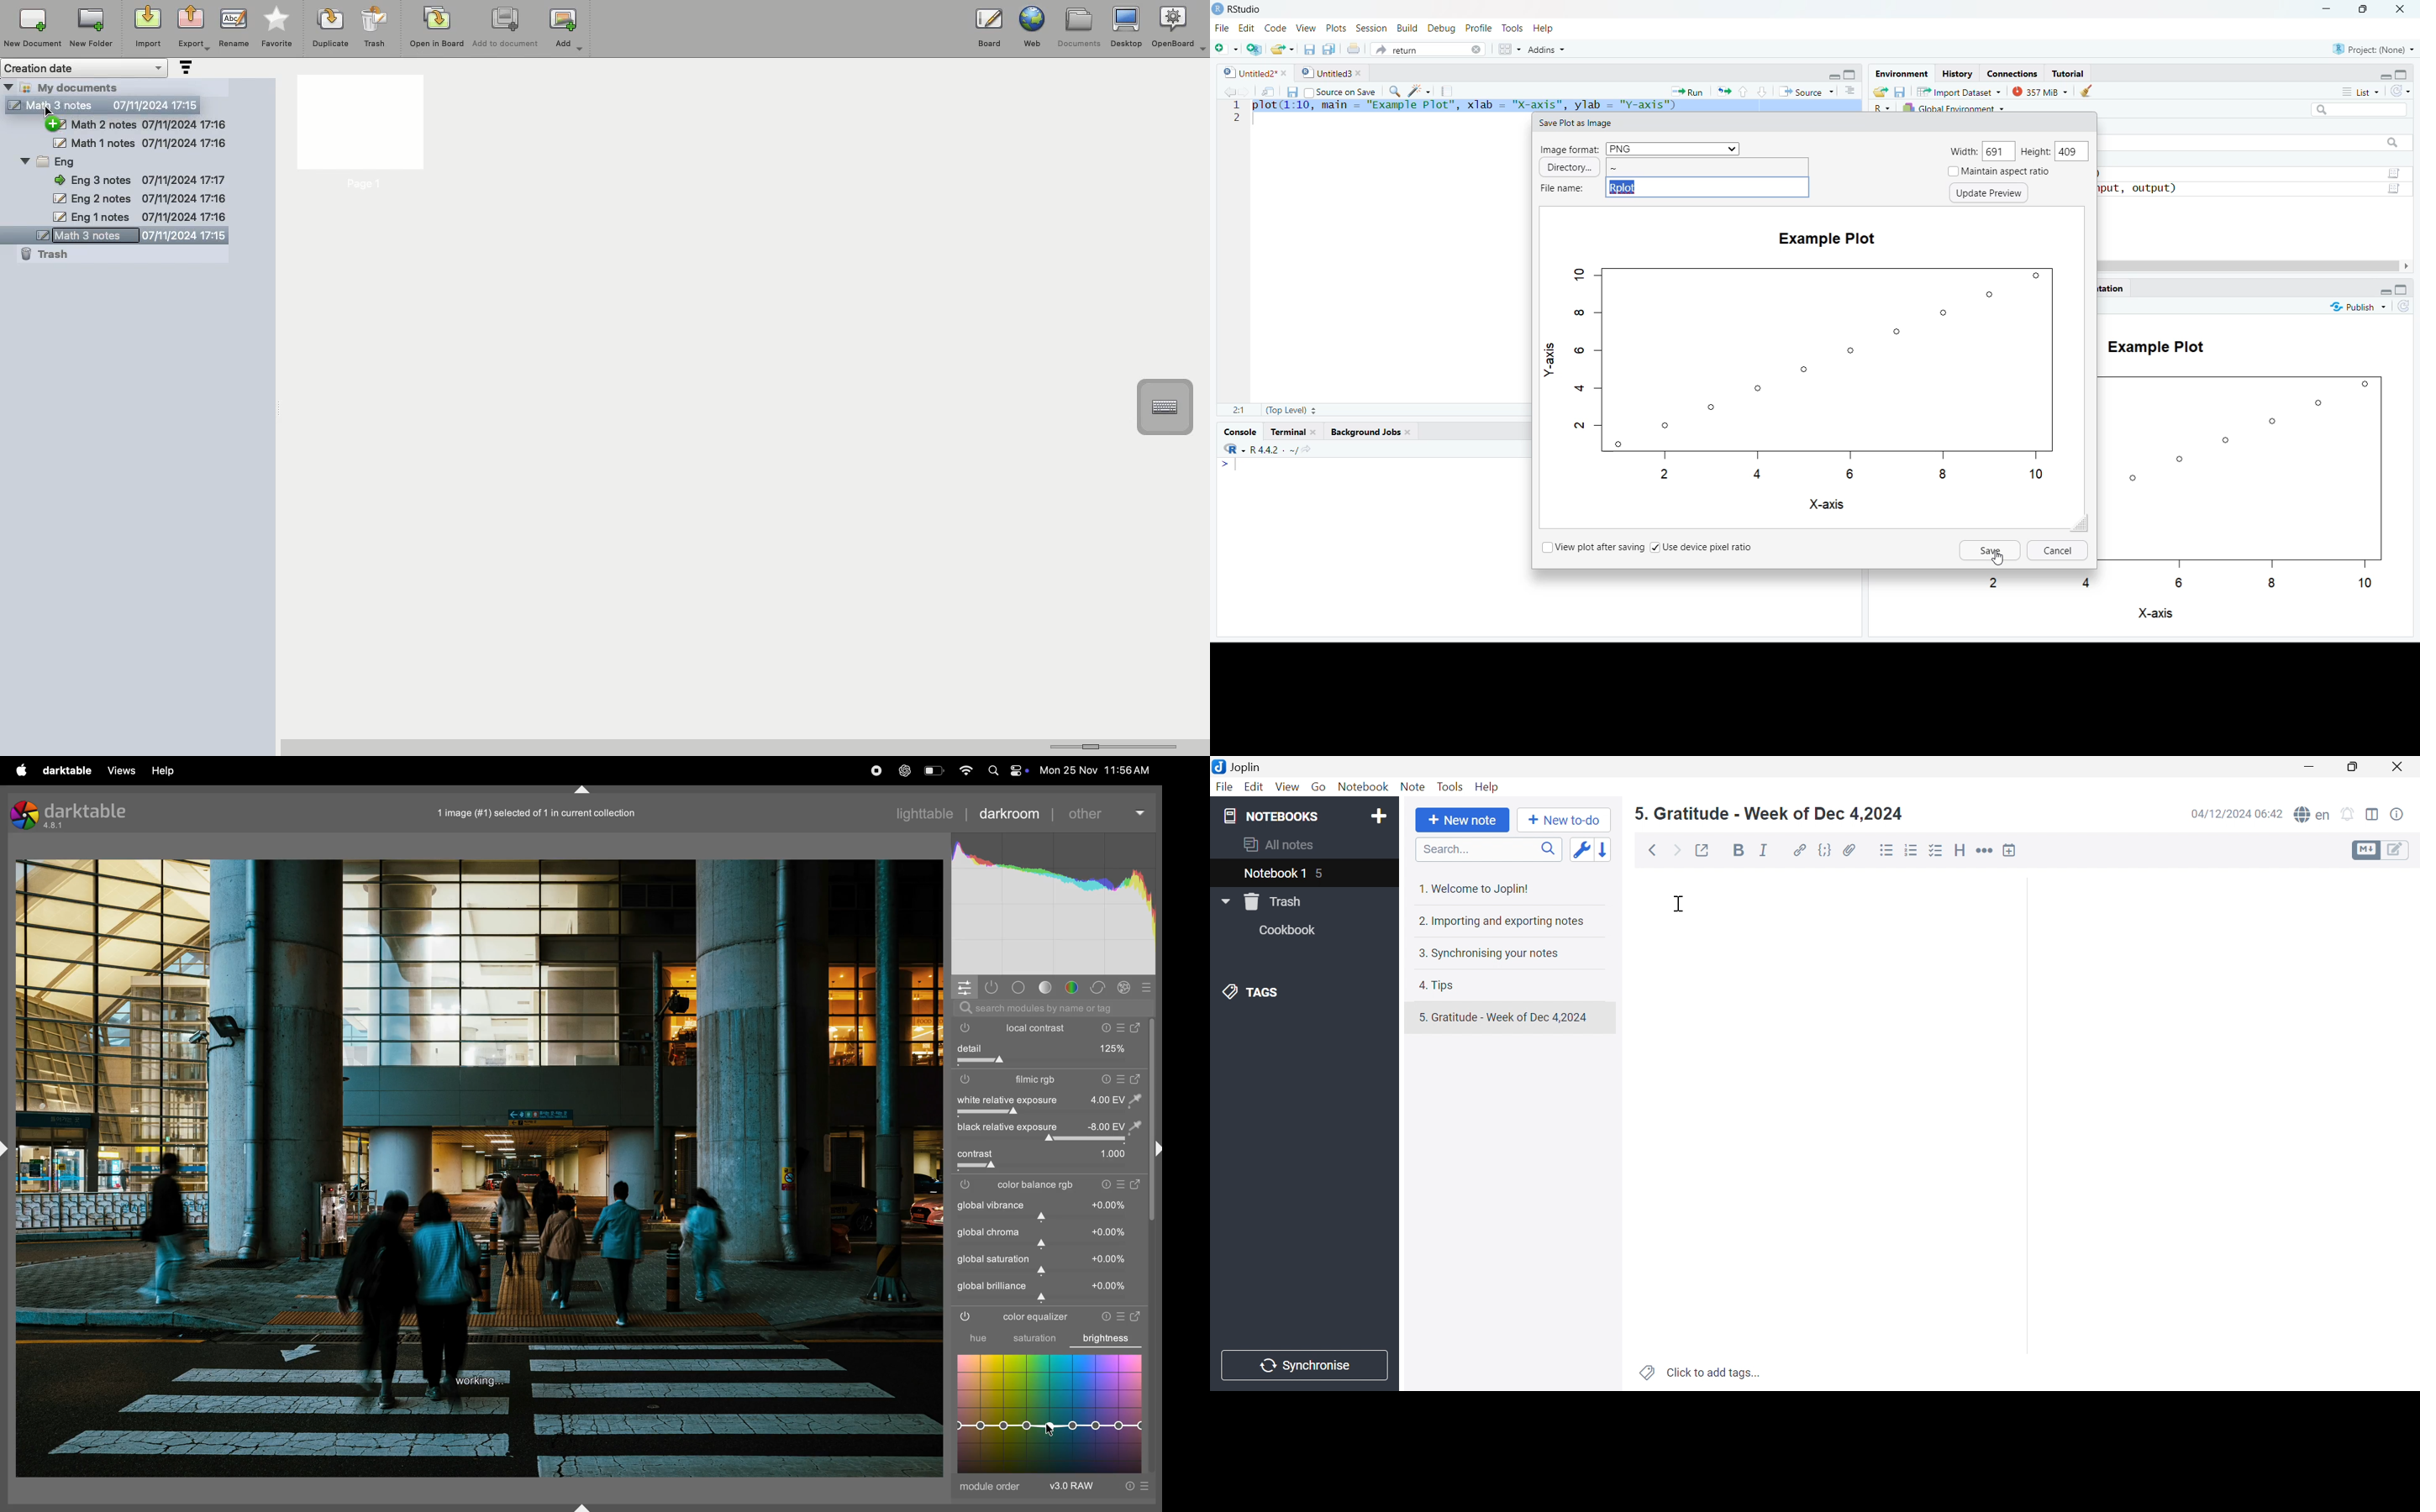 This screenshot has width=2436, height=1512. What do you see at coordinates (1291, 930) in the screenshot?
I see `Cookbook` at bounding box center [1291, 930].